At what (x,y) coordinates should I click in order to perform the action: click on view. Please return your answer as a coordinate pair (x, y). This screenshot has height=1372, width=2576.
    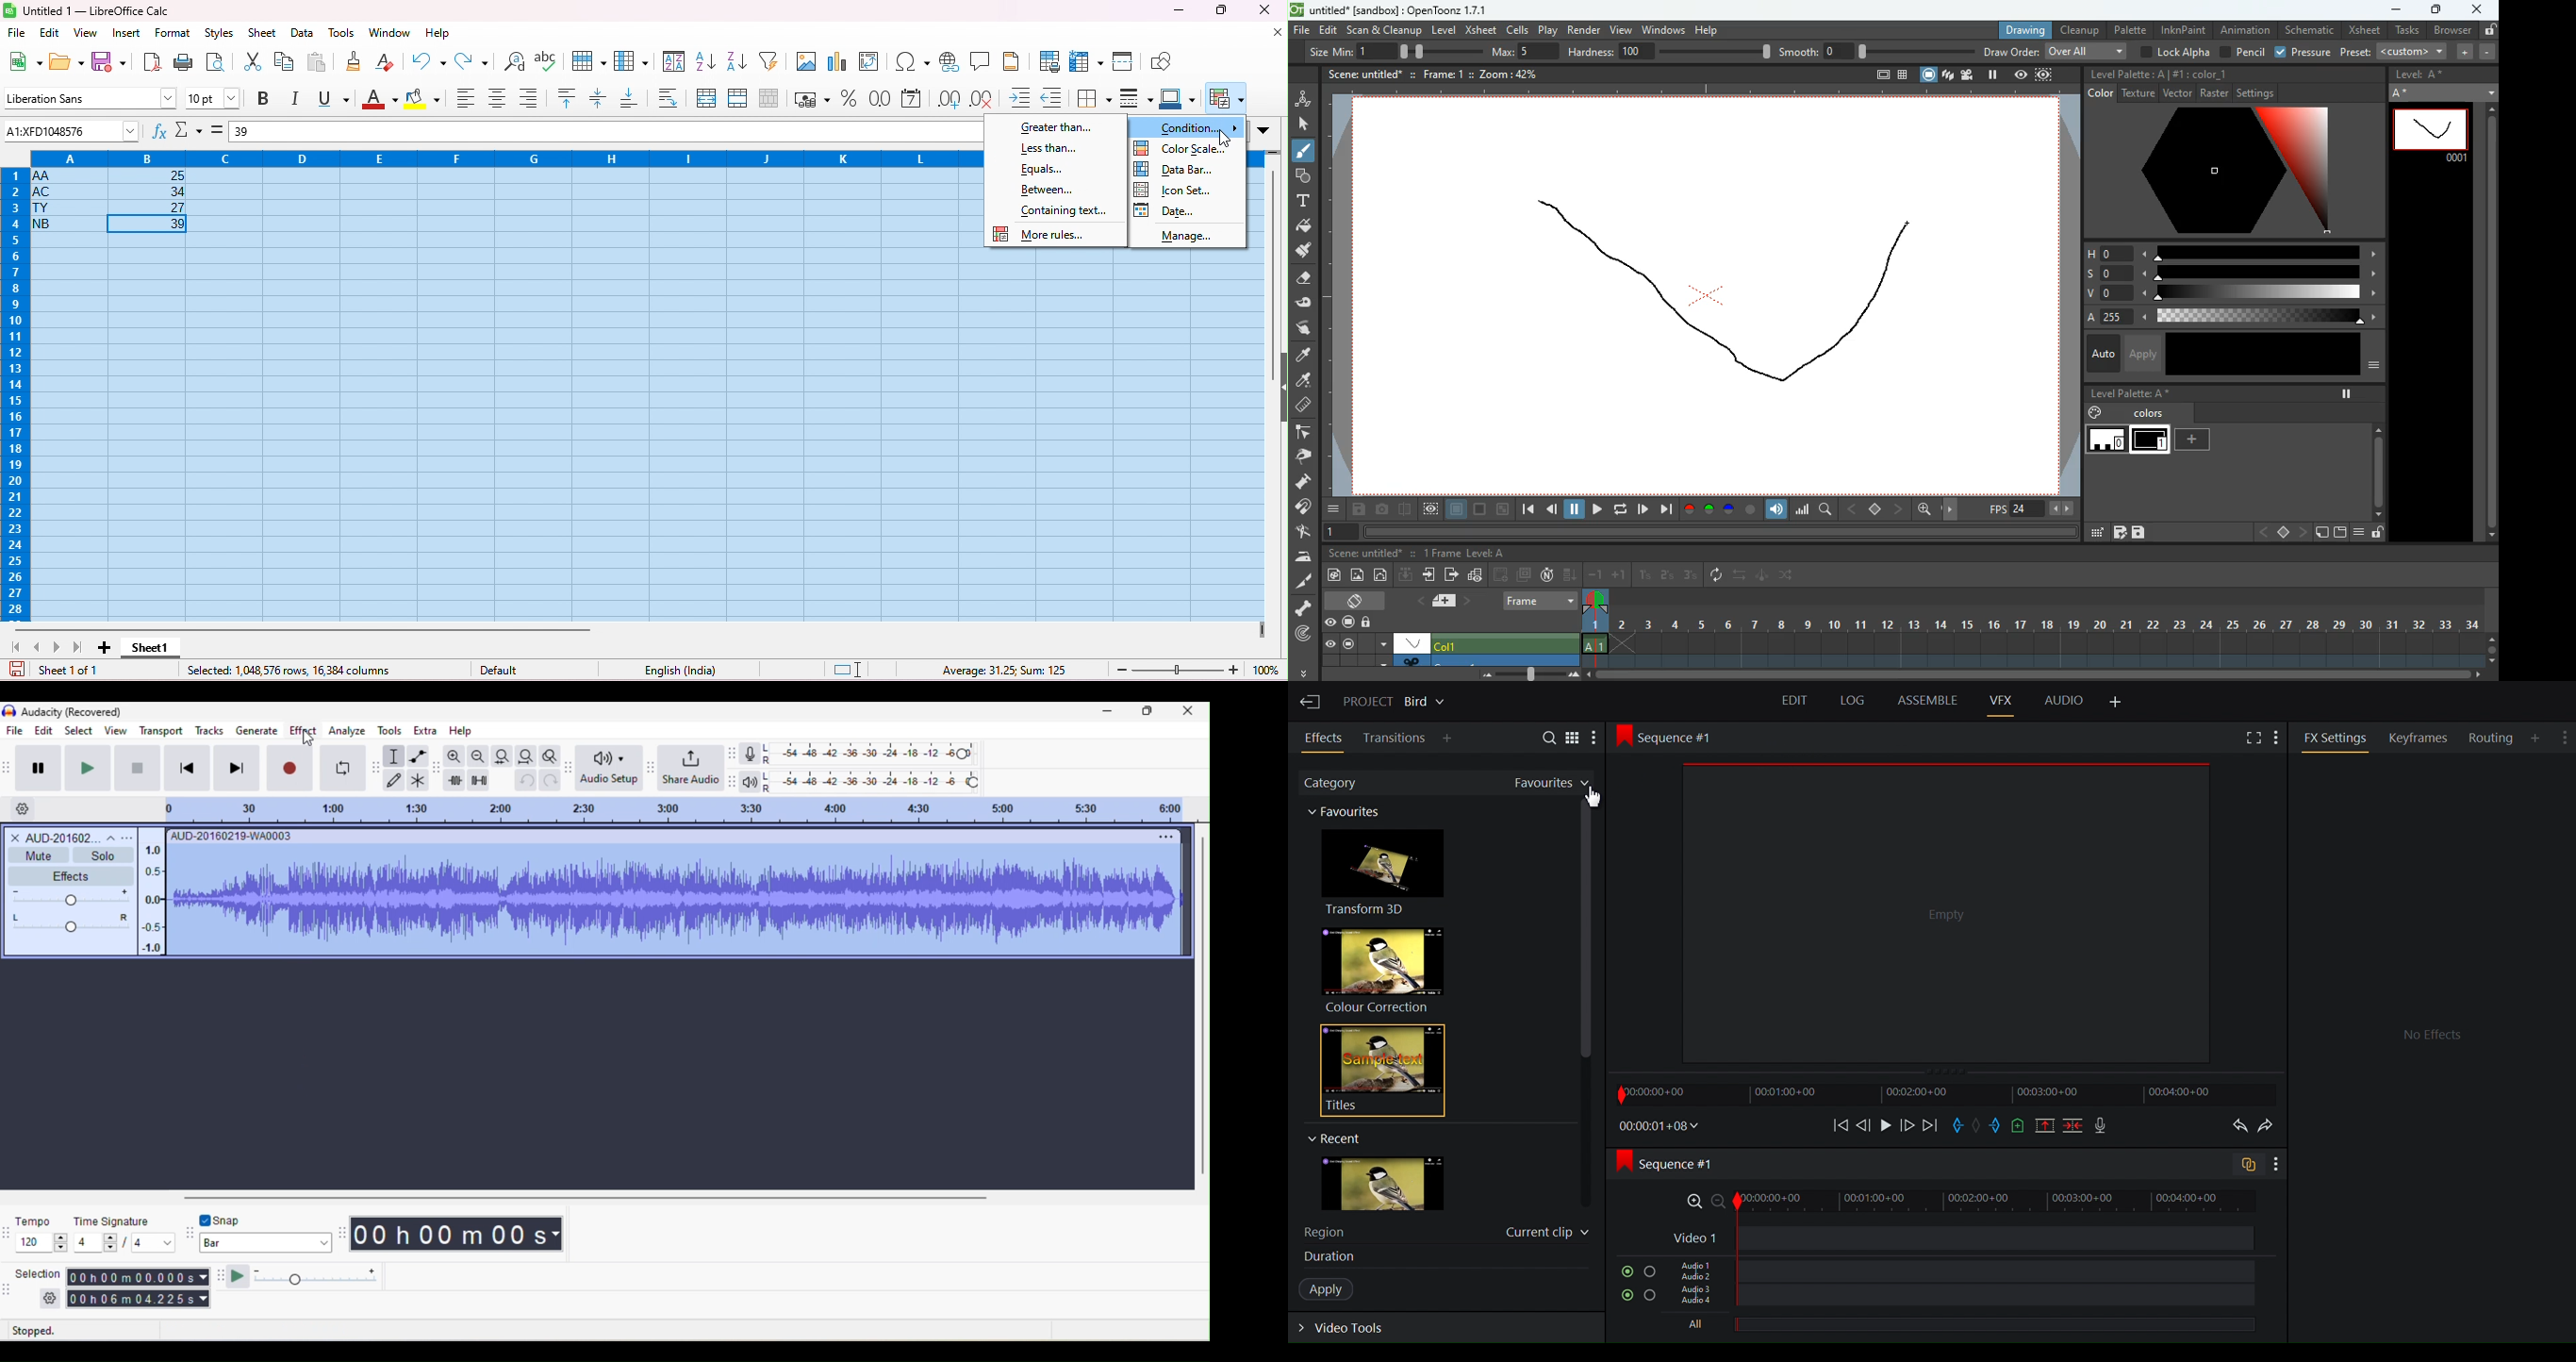
    Looking at the image, I should click on (1330, 644).